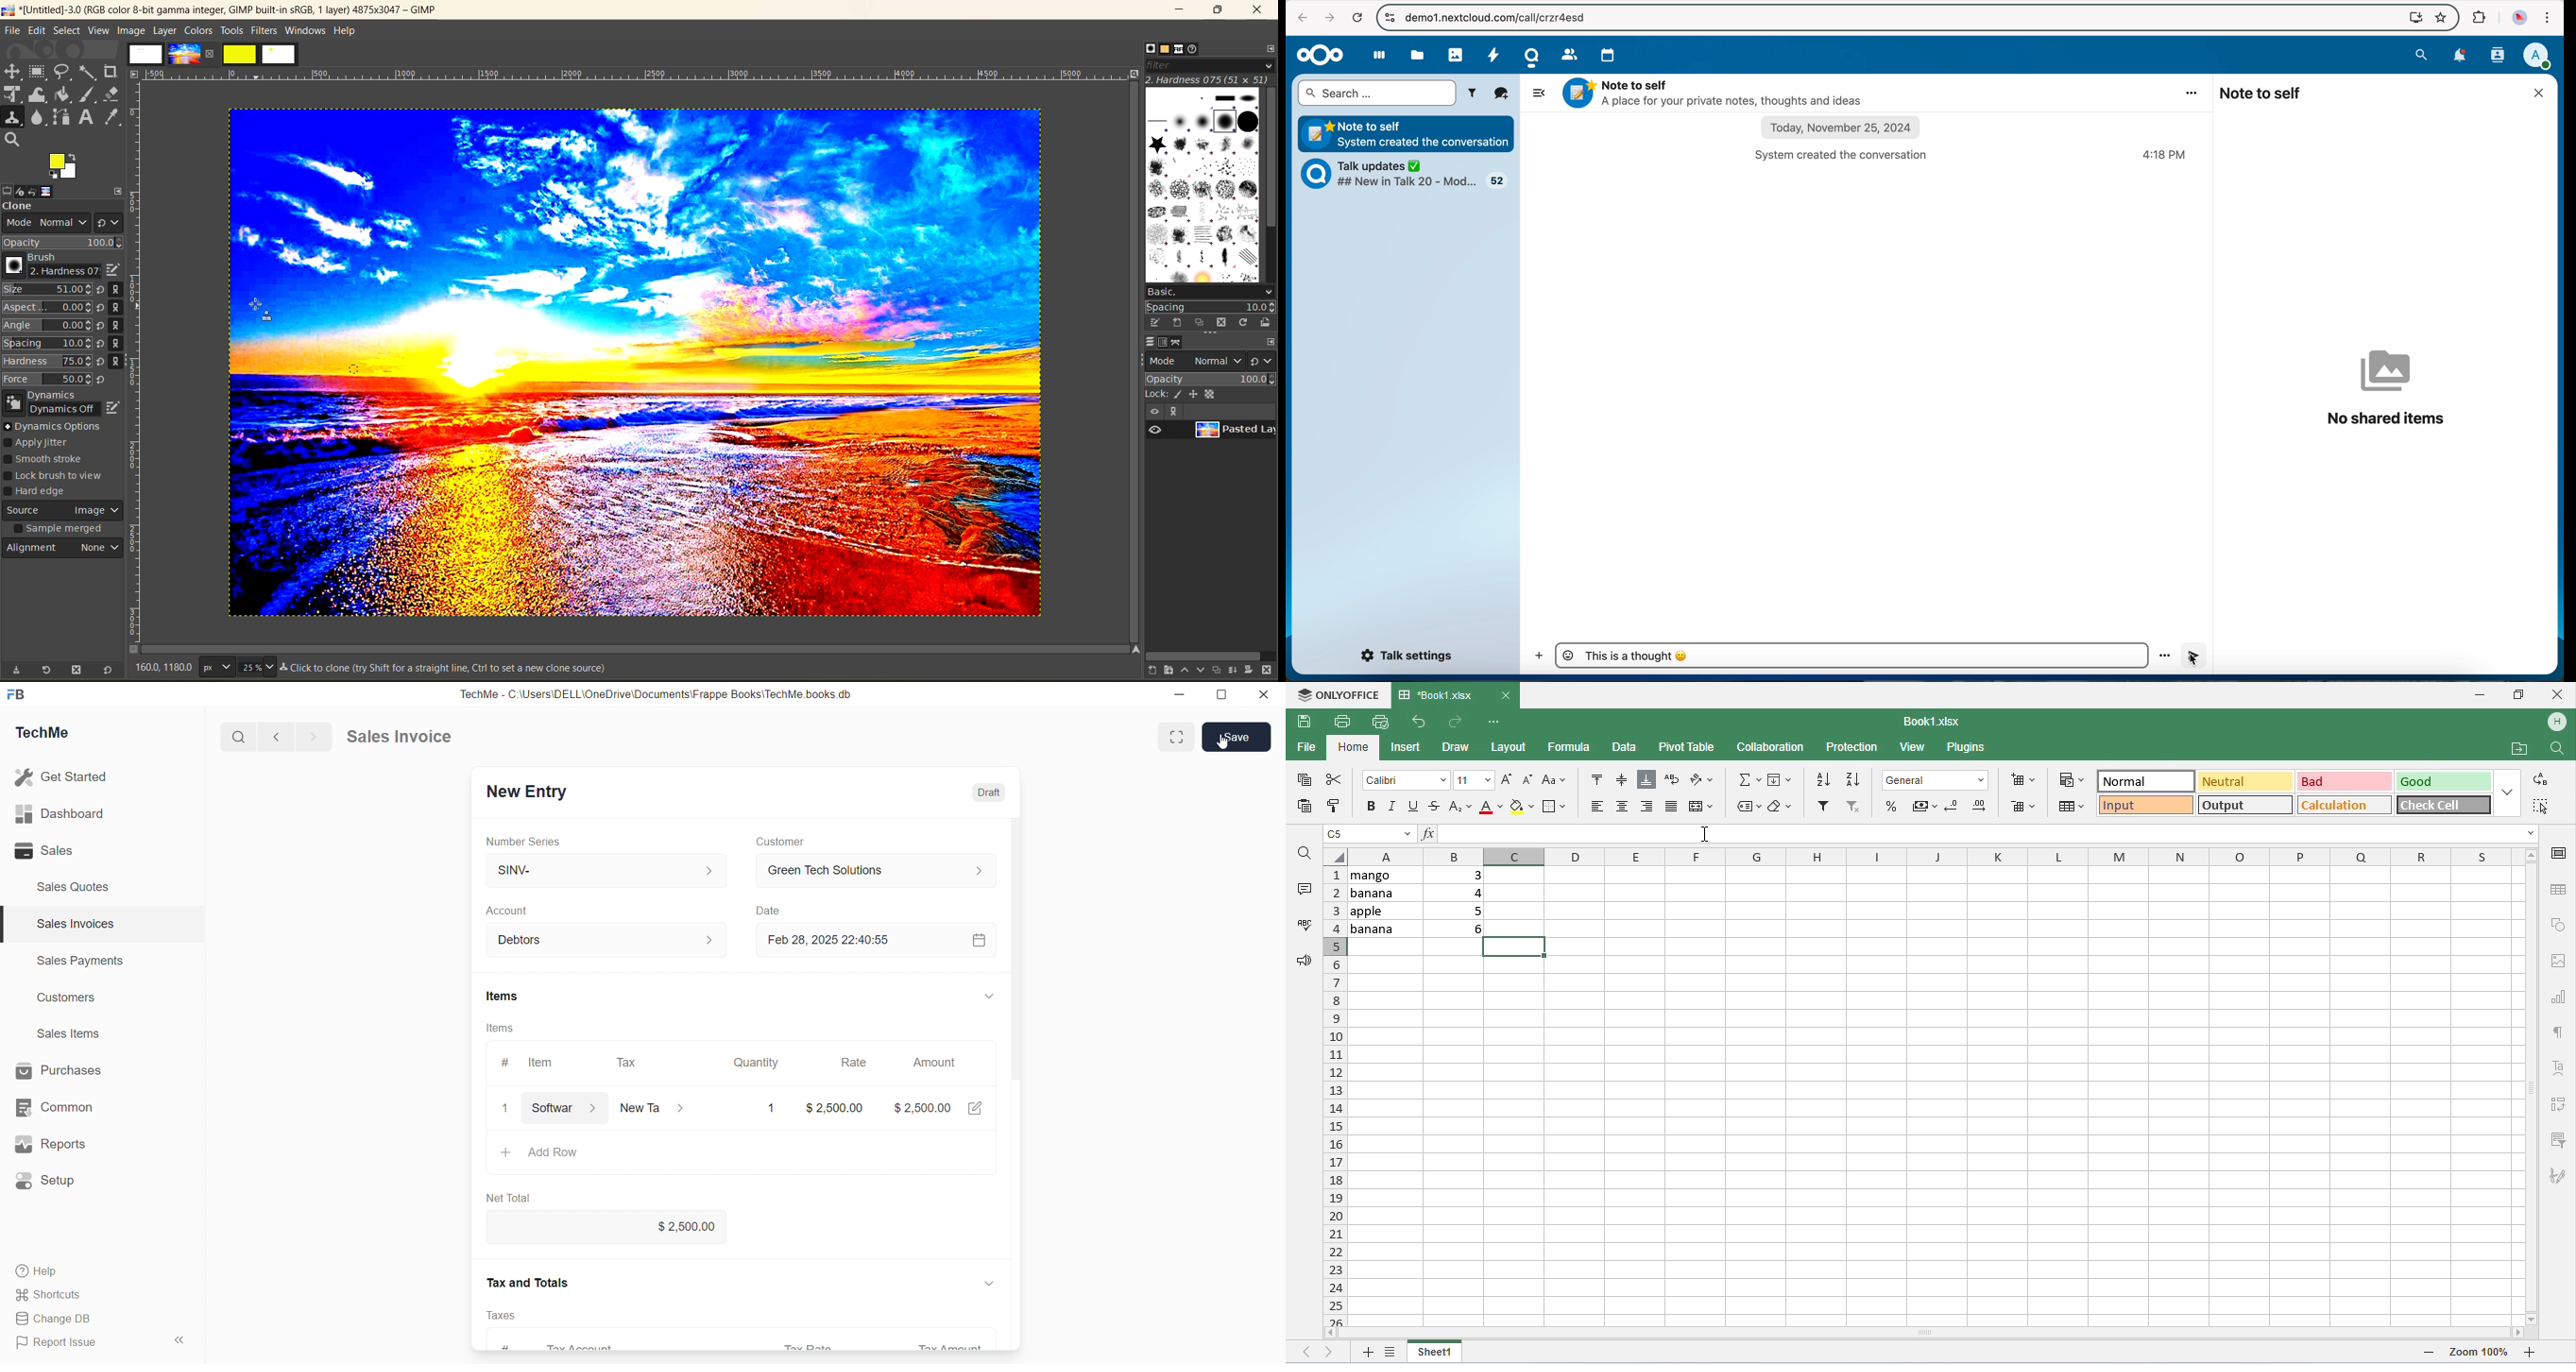  Describe the element at coordinates (979, 940) in the screenshot. I see `calendar` at that location.